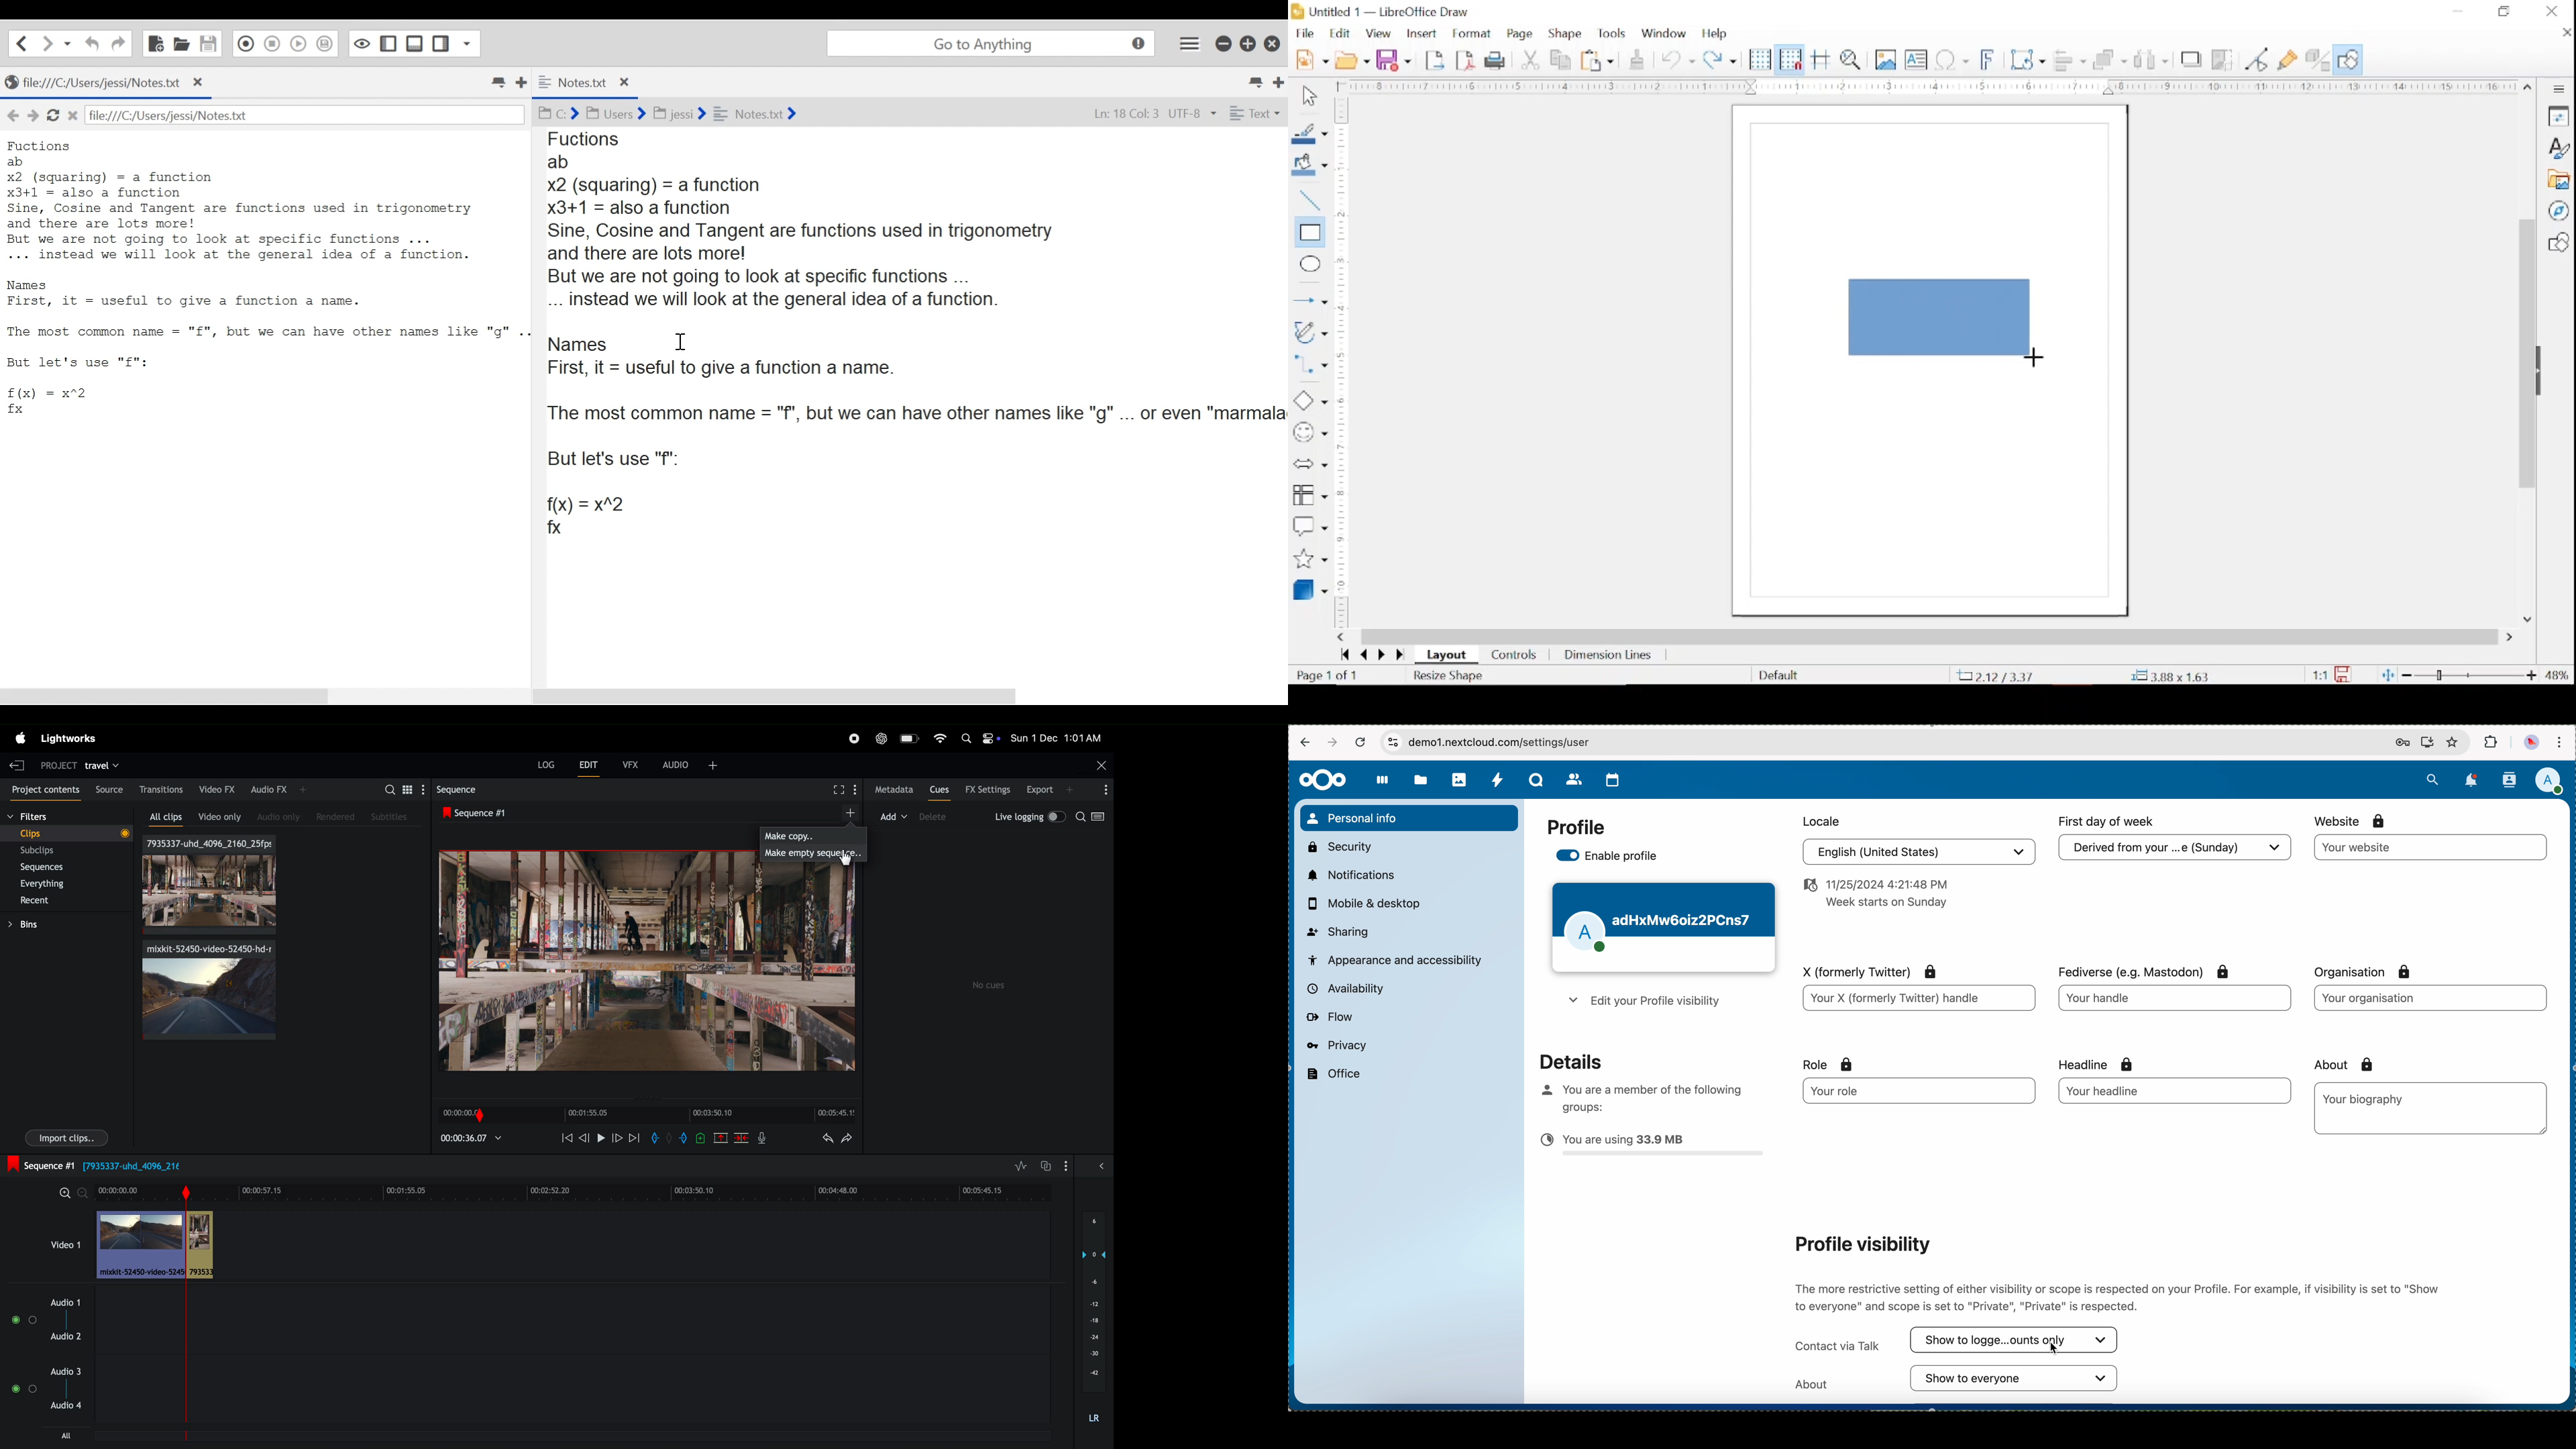 Image resolution: width=2576 pixels, height=1456 pixels. I want to click on metadata, so click(896, 790).